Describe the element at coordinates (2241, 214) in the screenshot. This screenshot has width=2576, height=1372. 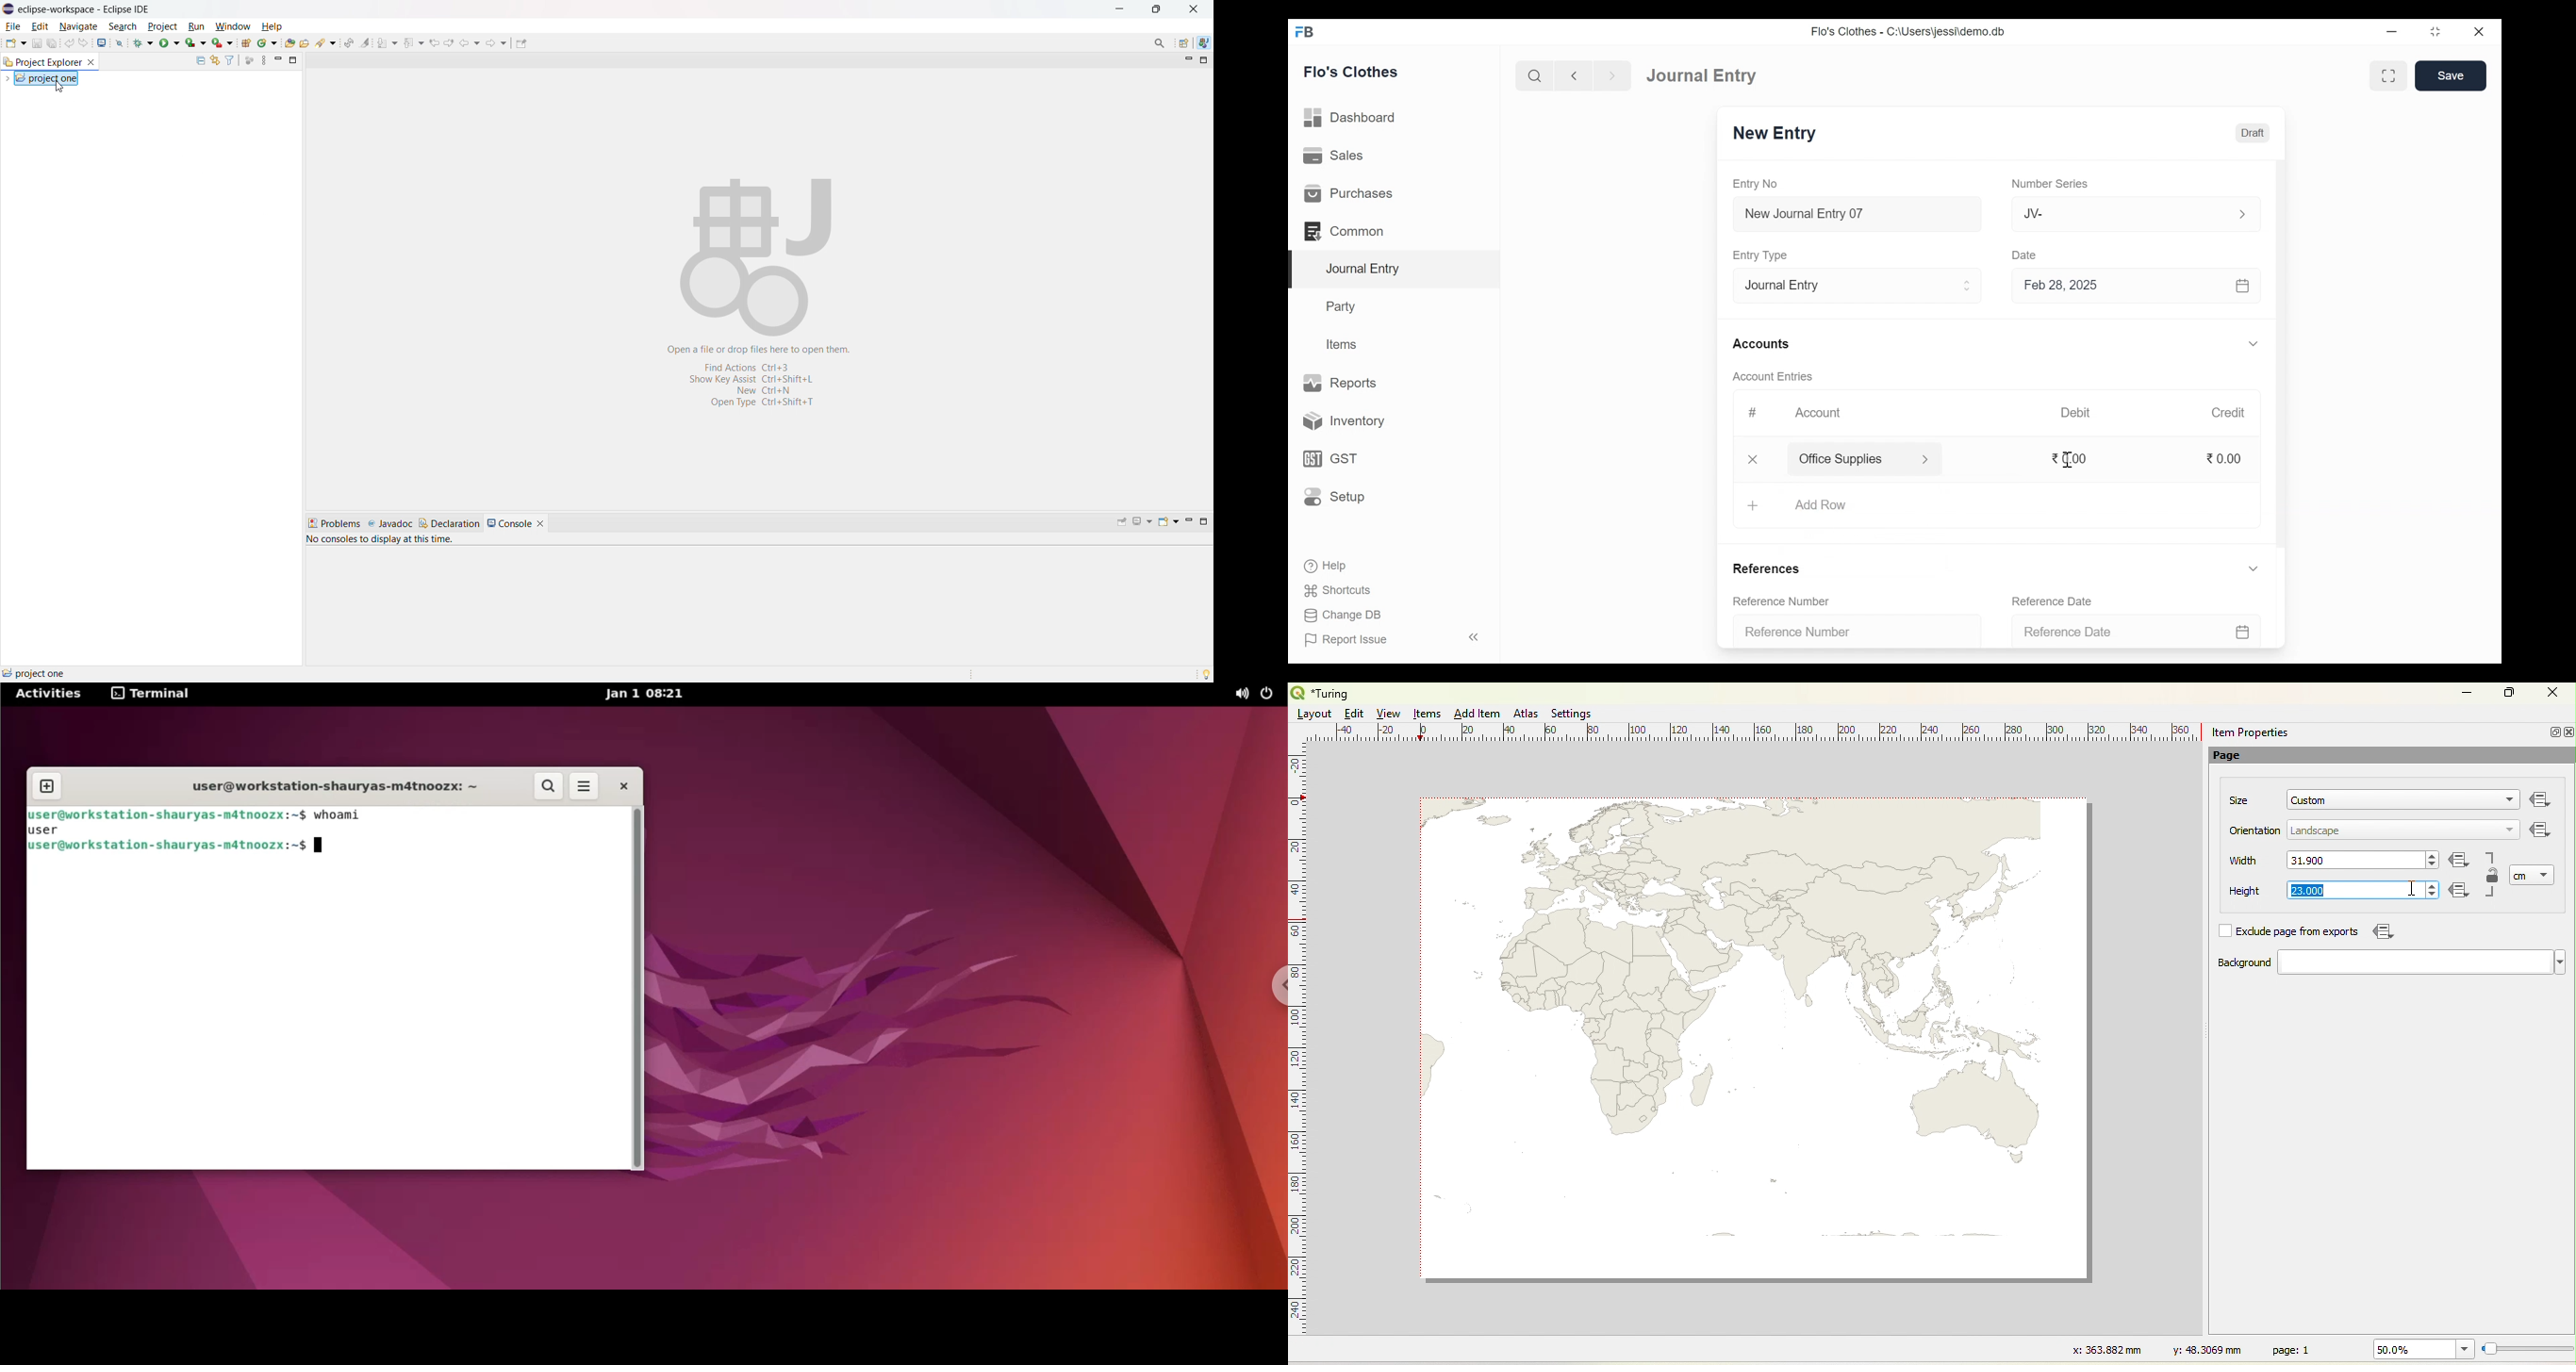
I see `Expand` at that location.